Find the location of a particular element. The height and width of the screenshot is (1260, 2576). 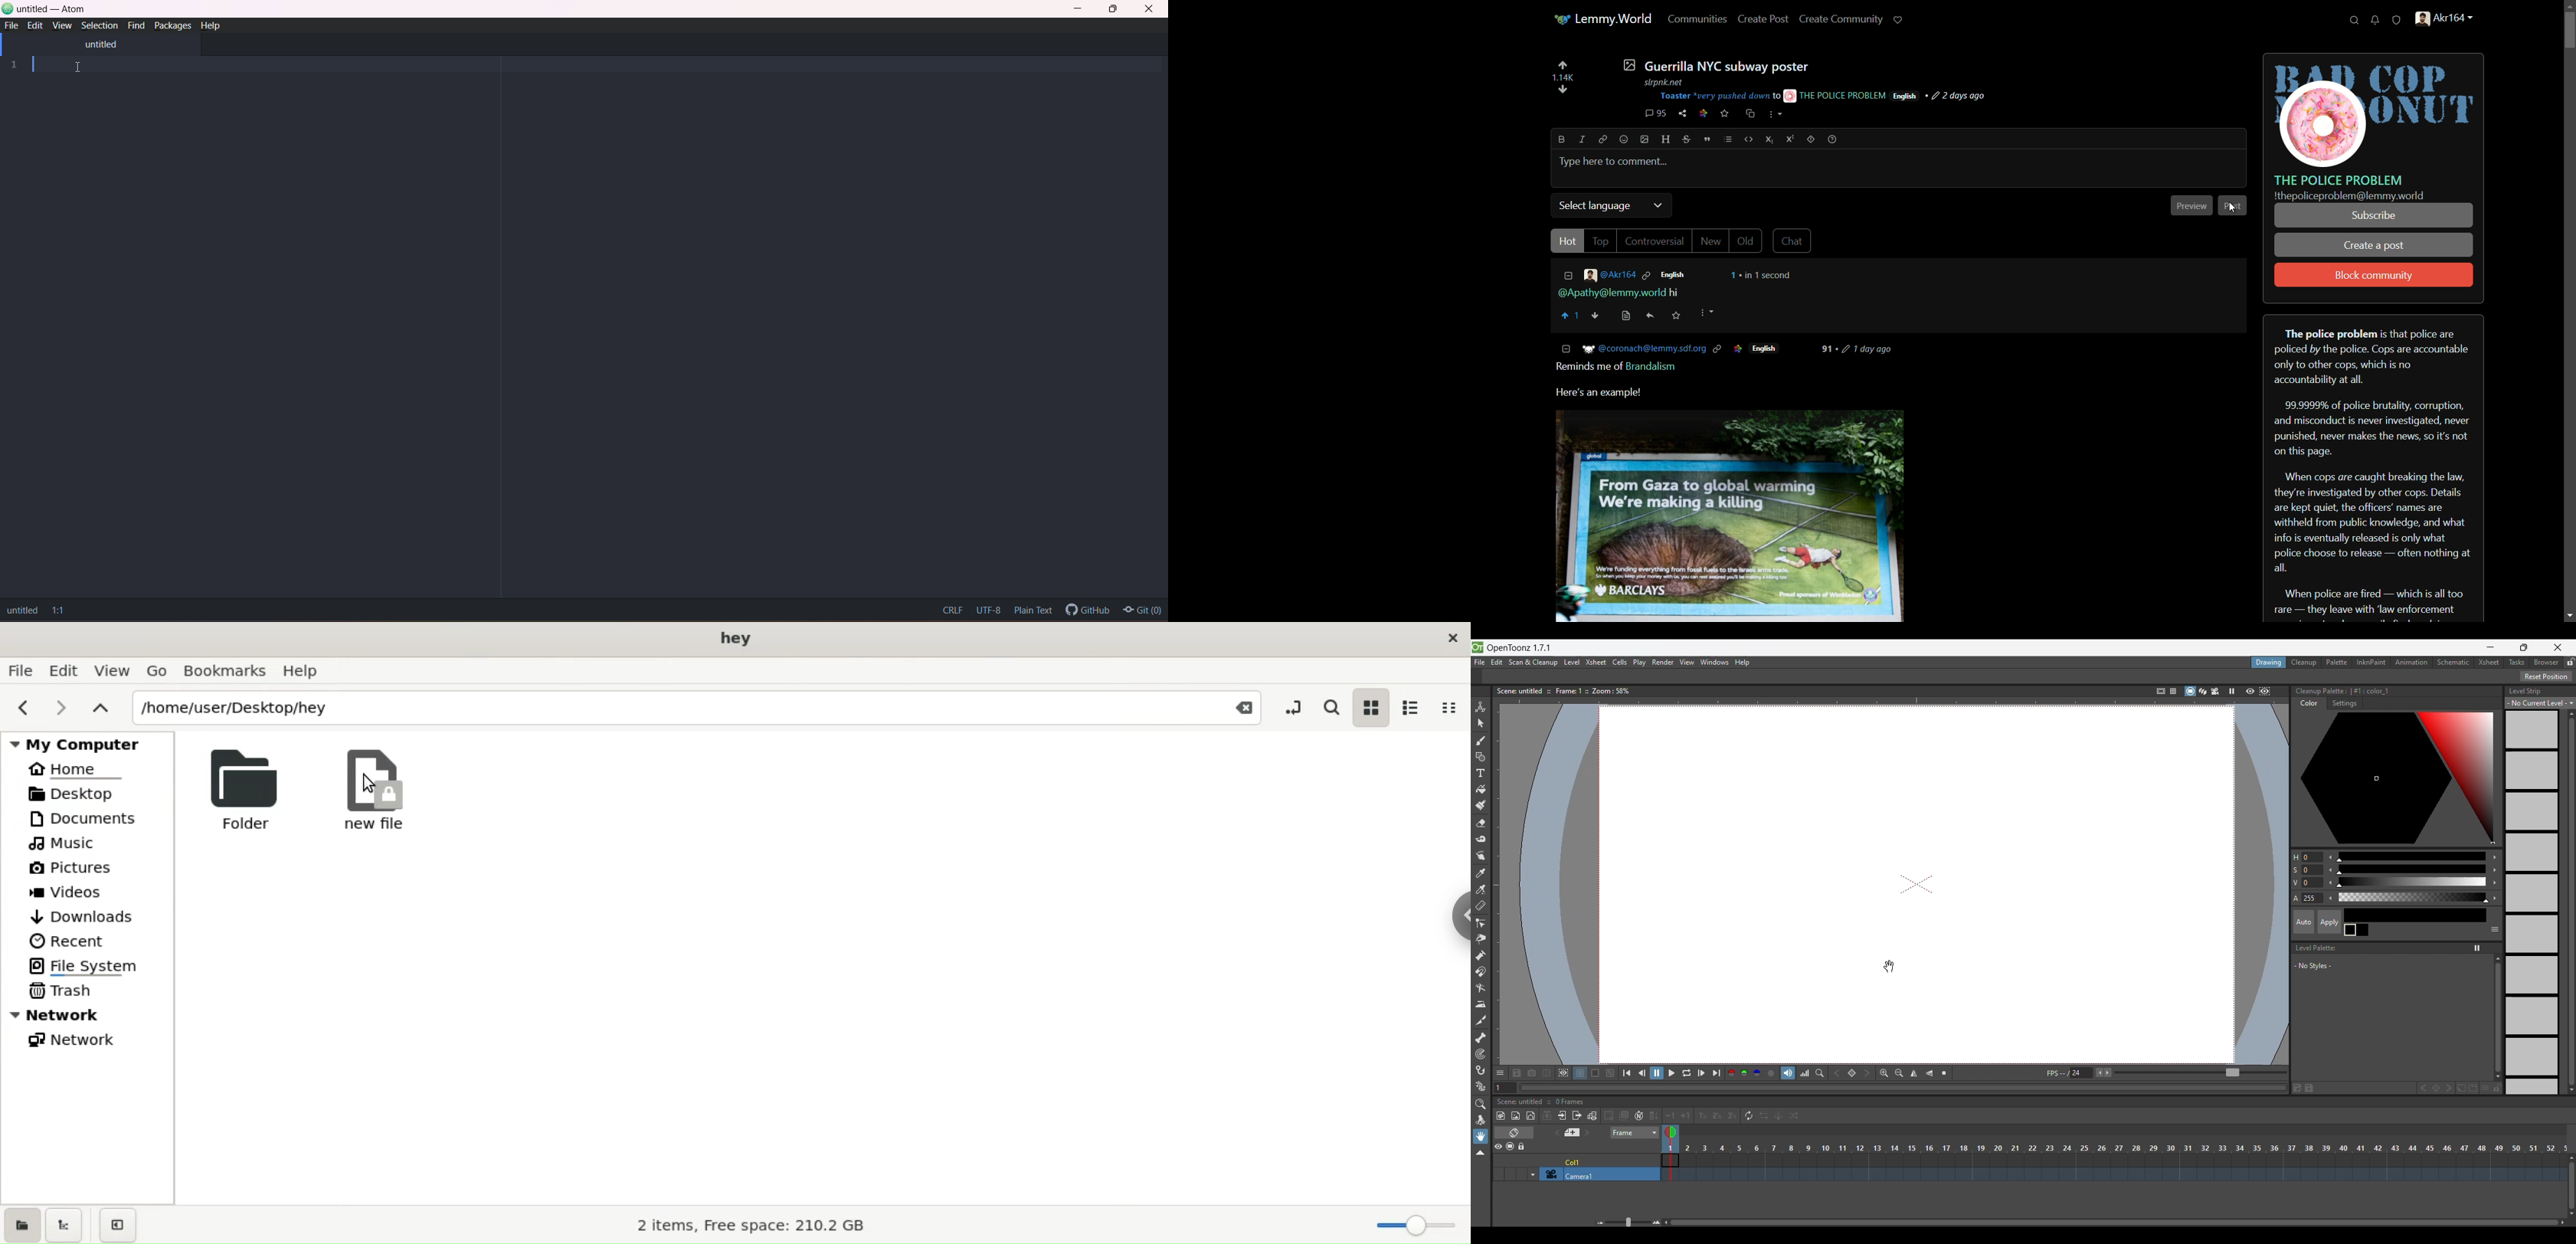

Slider to zoom in/out is located at coordinates (1628, 1223).